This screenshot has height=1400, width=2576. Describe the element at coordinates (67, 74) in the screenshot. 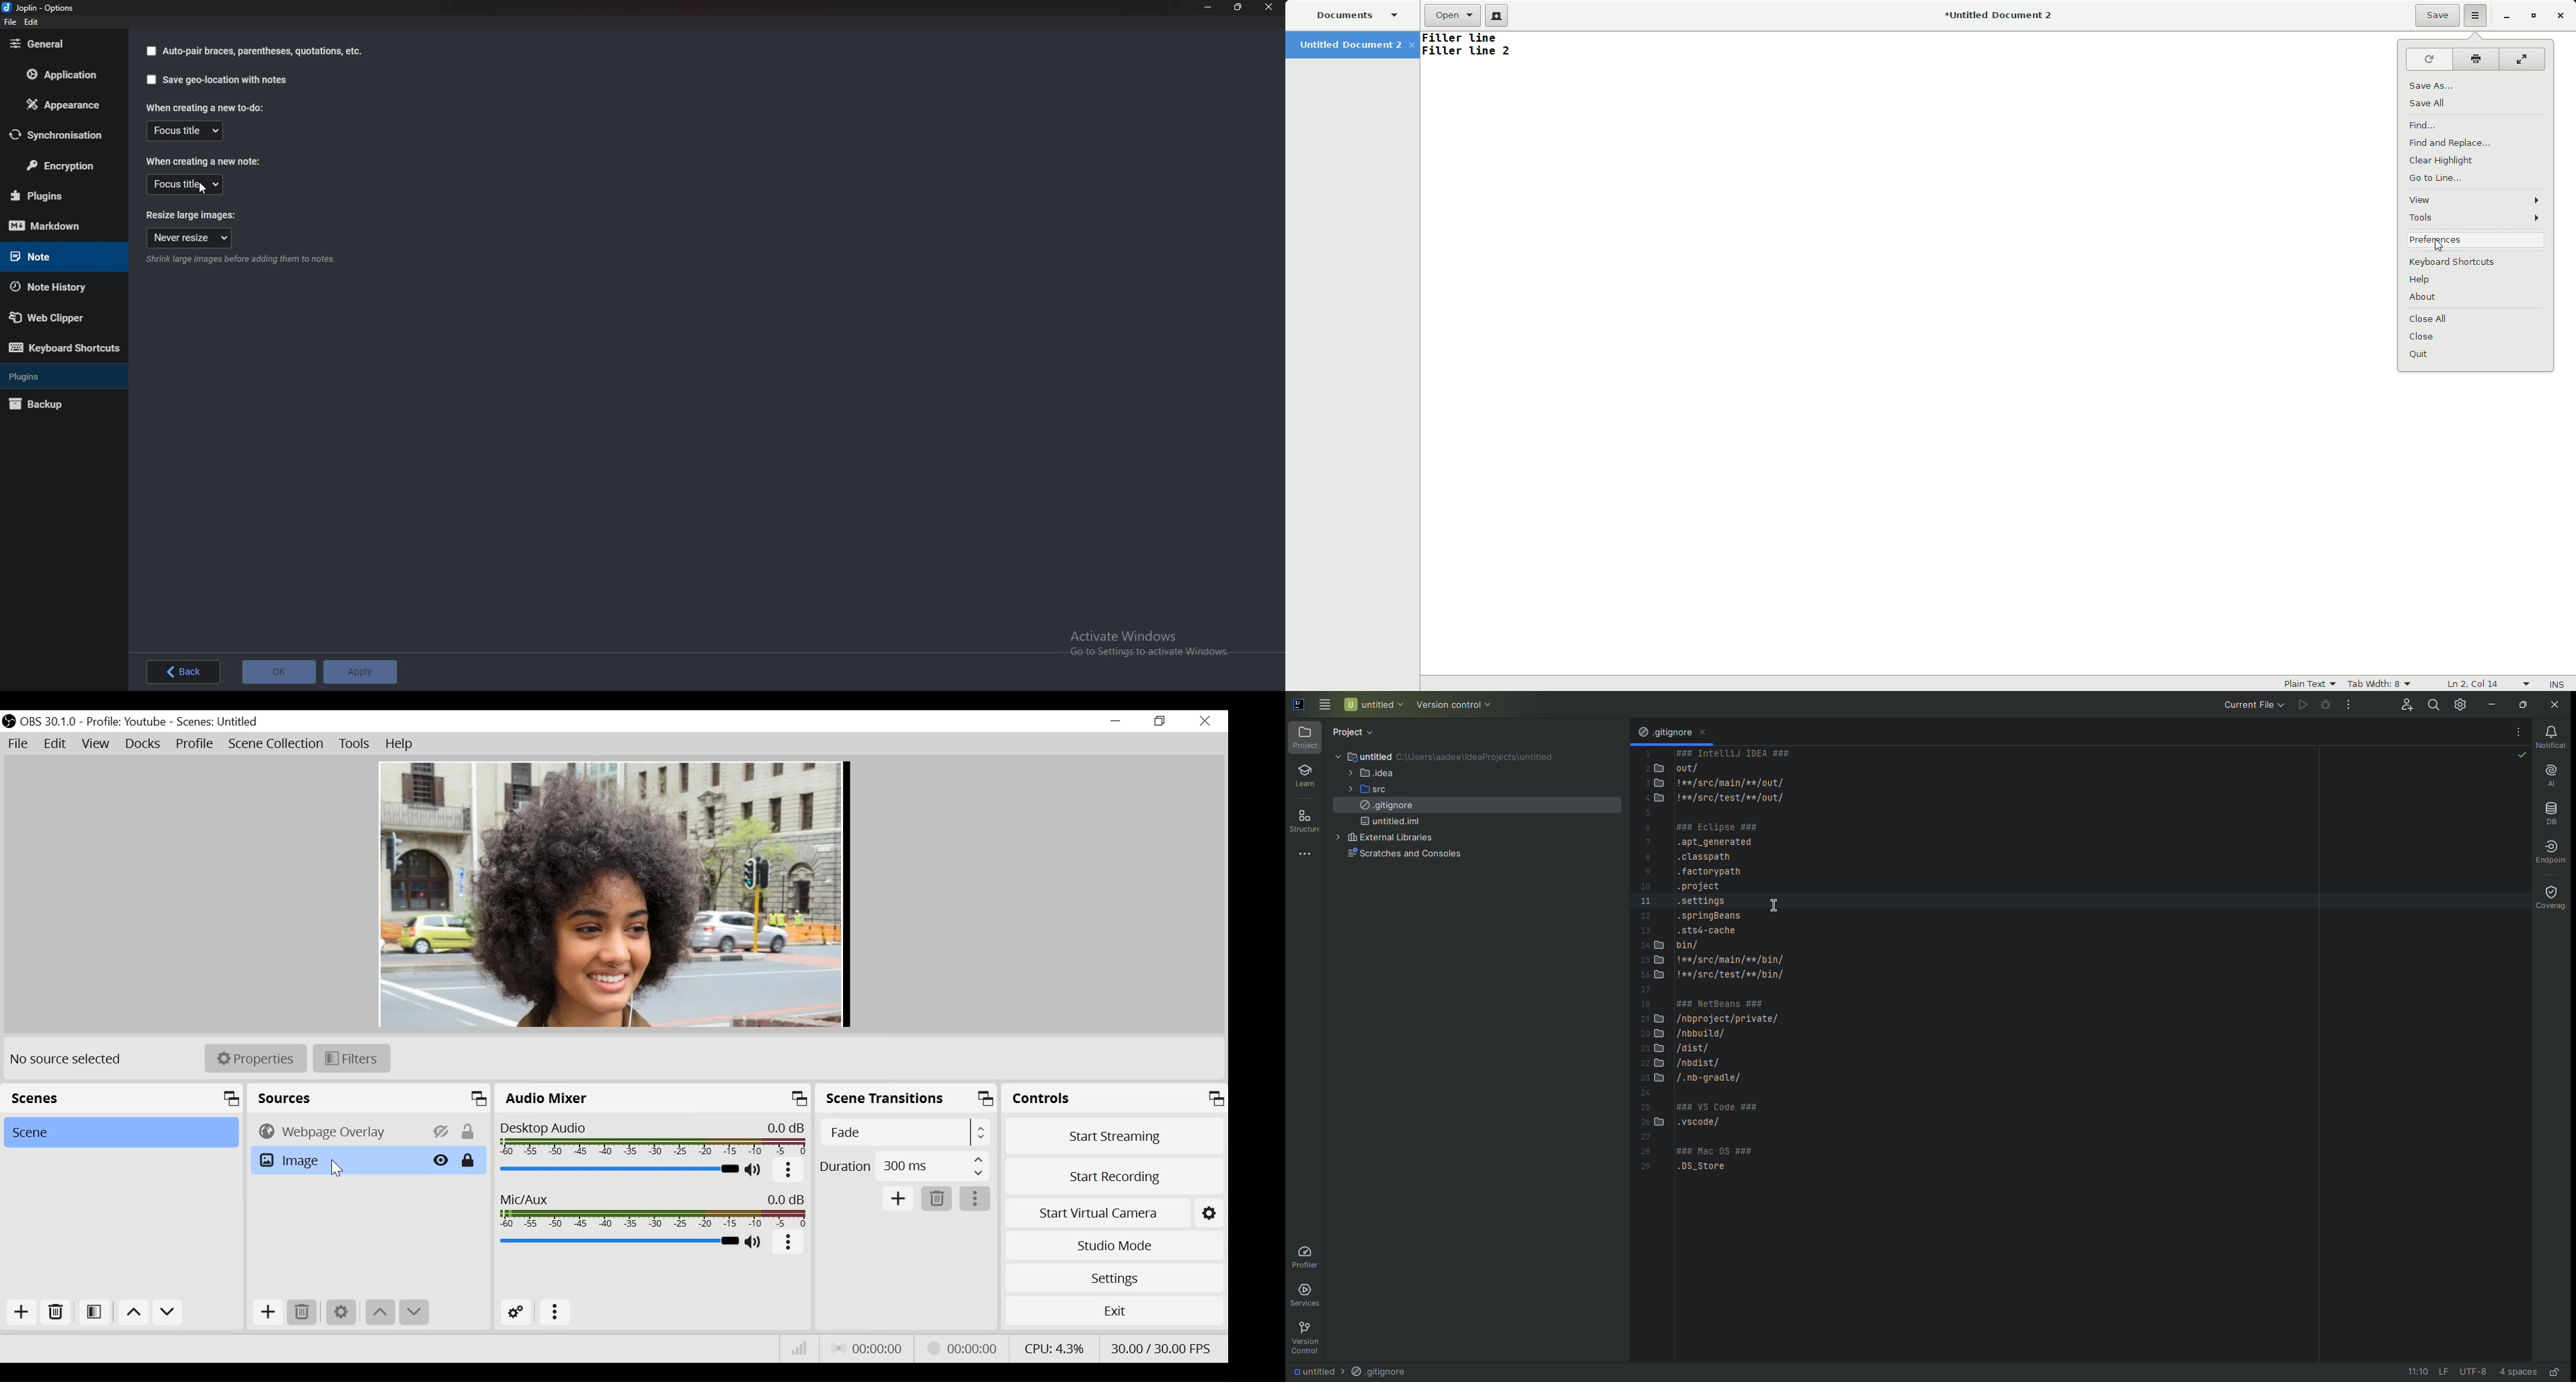

I see `Application` at that location.